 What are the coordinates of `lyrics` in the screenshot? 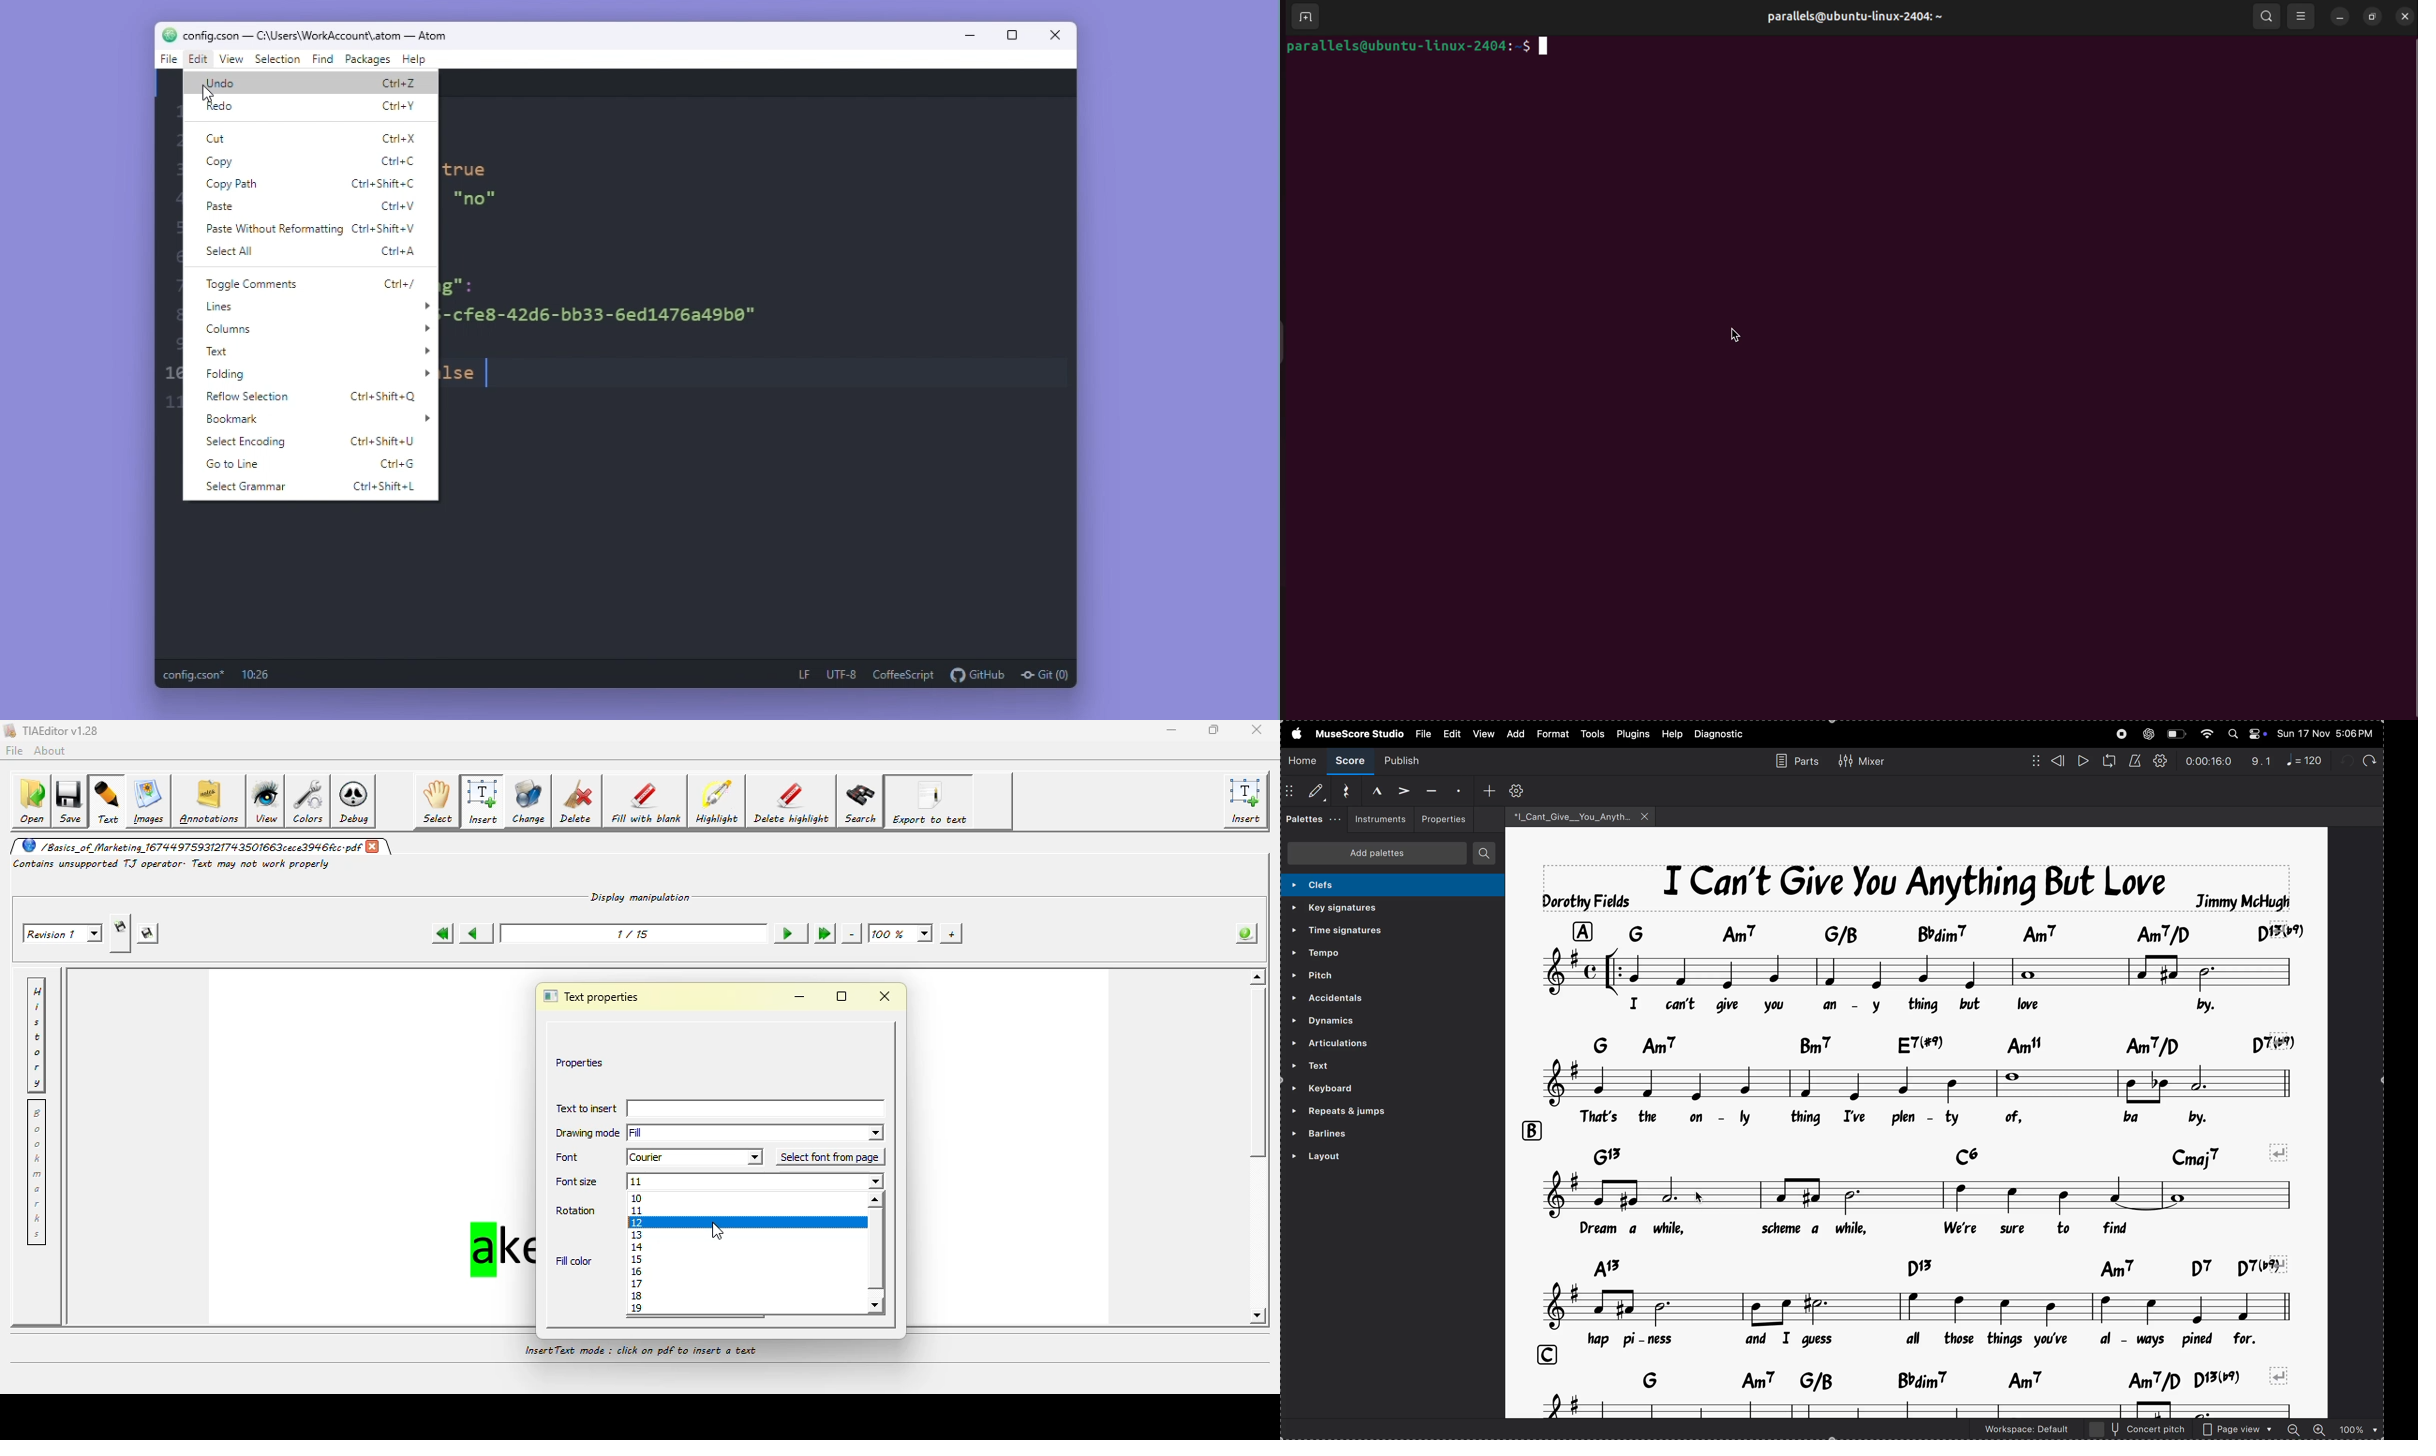 It's located at (1843, 1005).